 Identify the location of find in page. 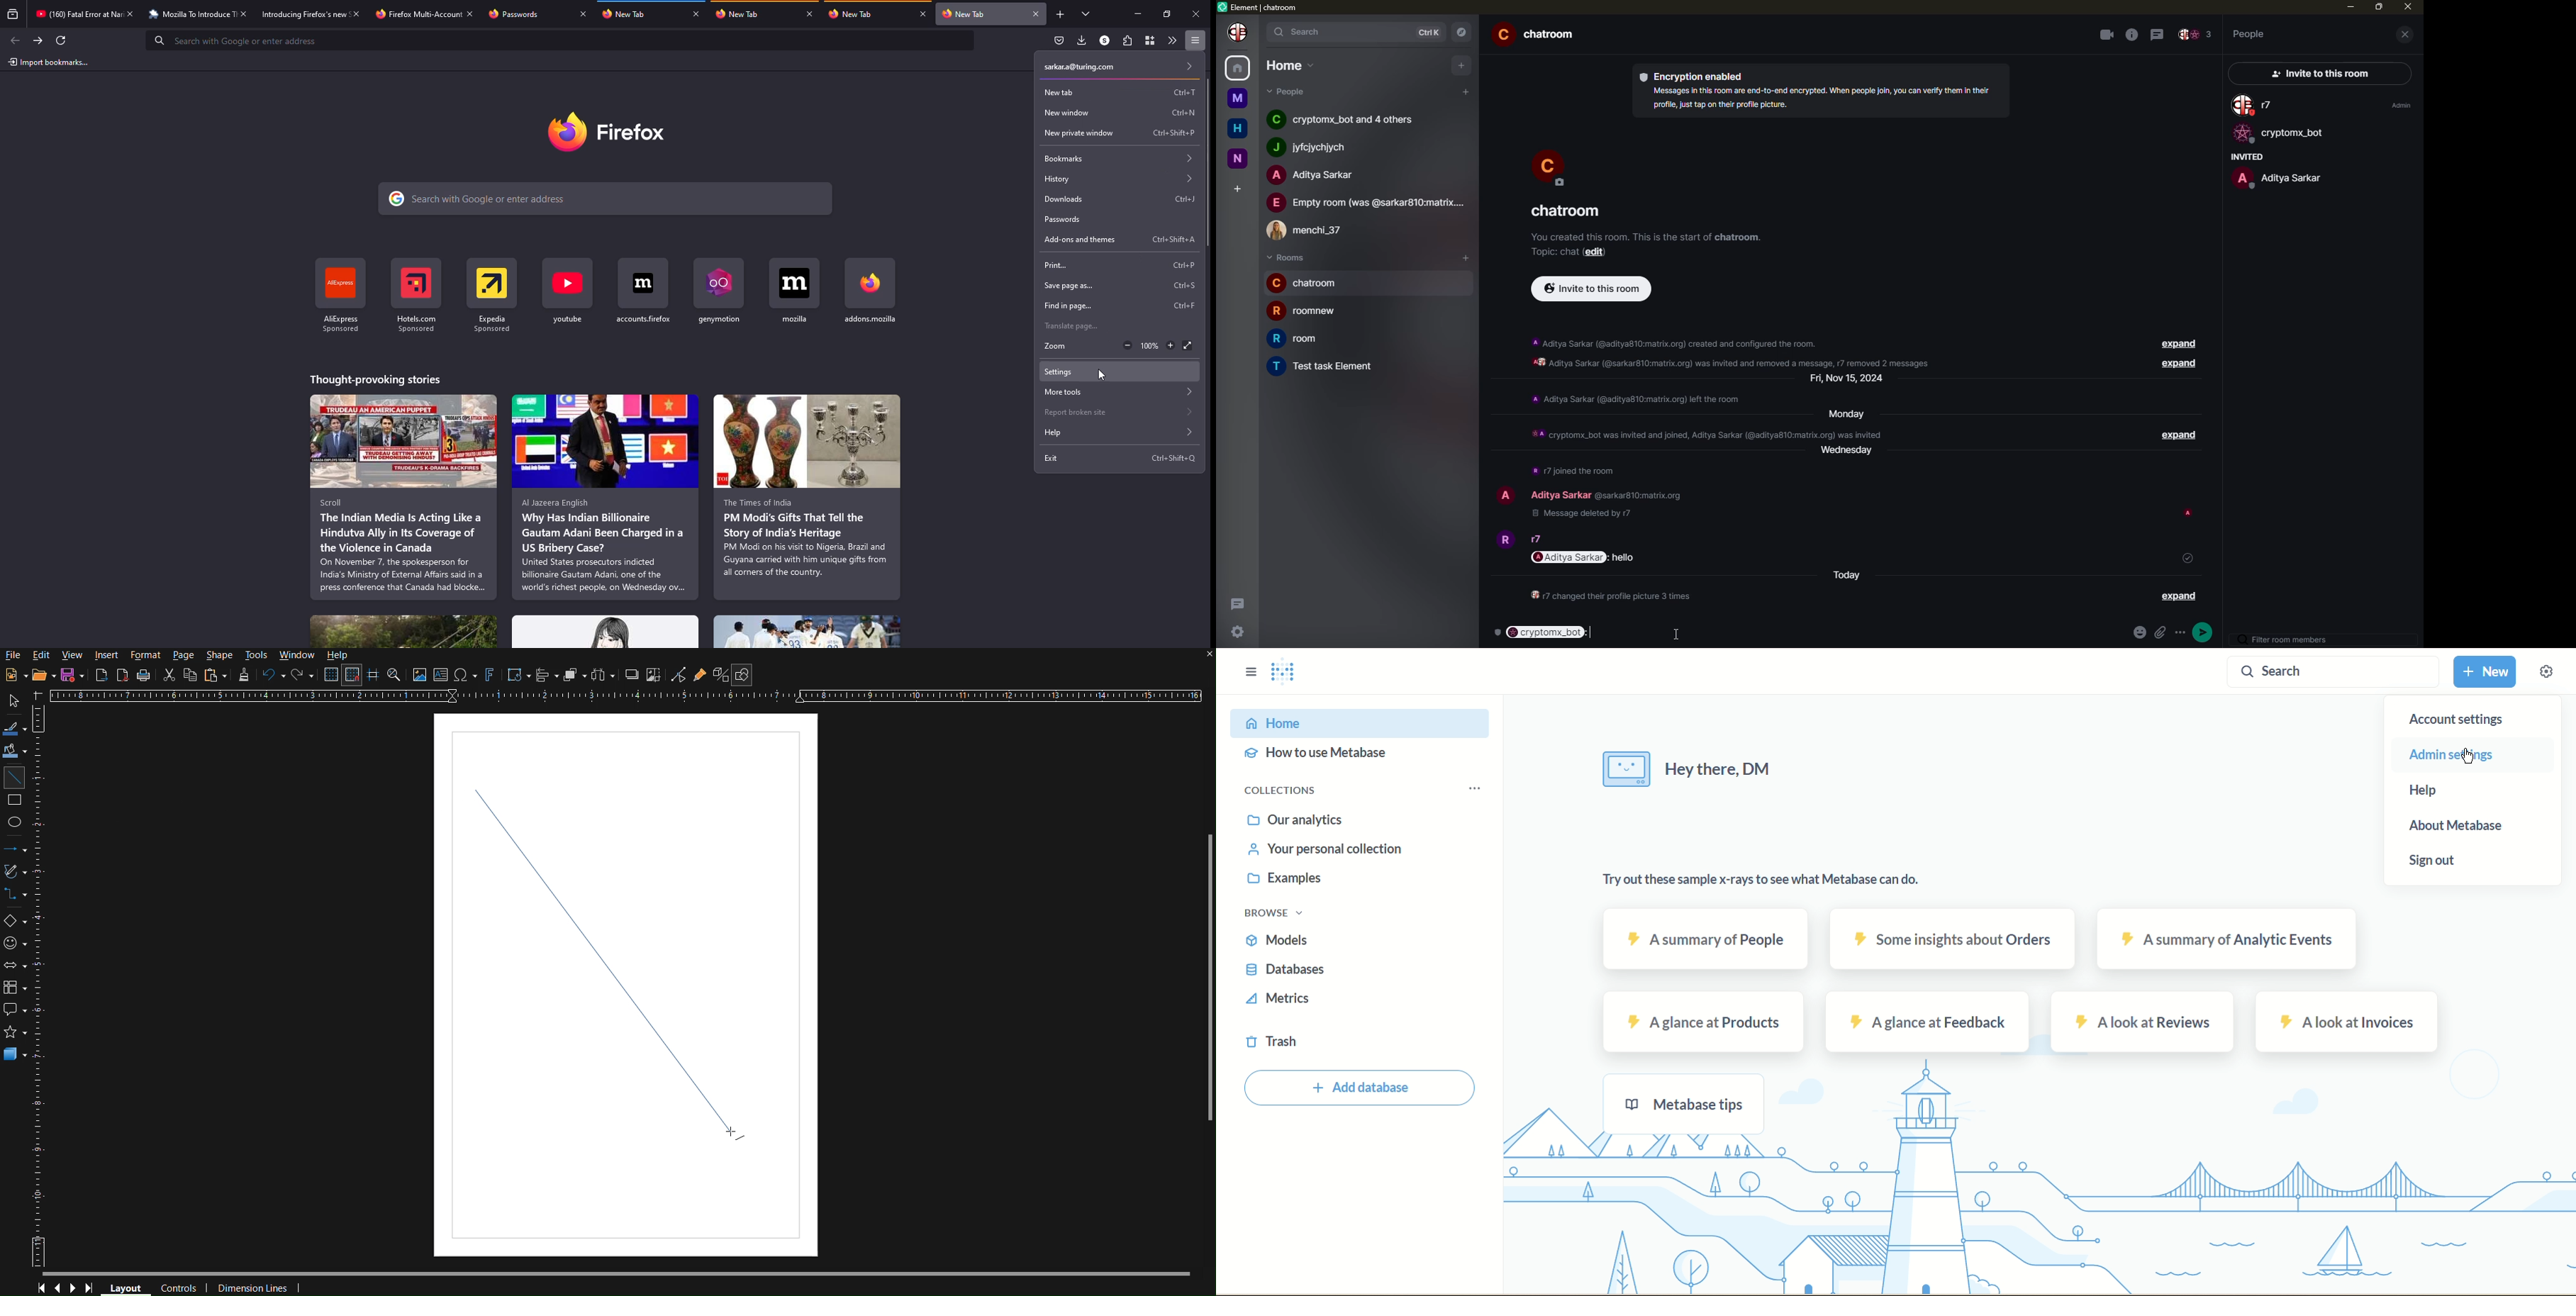
(1120, 306).